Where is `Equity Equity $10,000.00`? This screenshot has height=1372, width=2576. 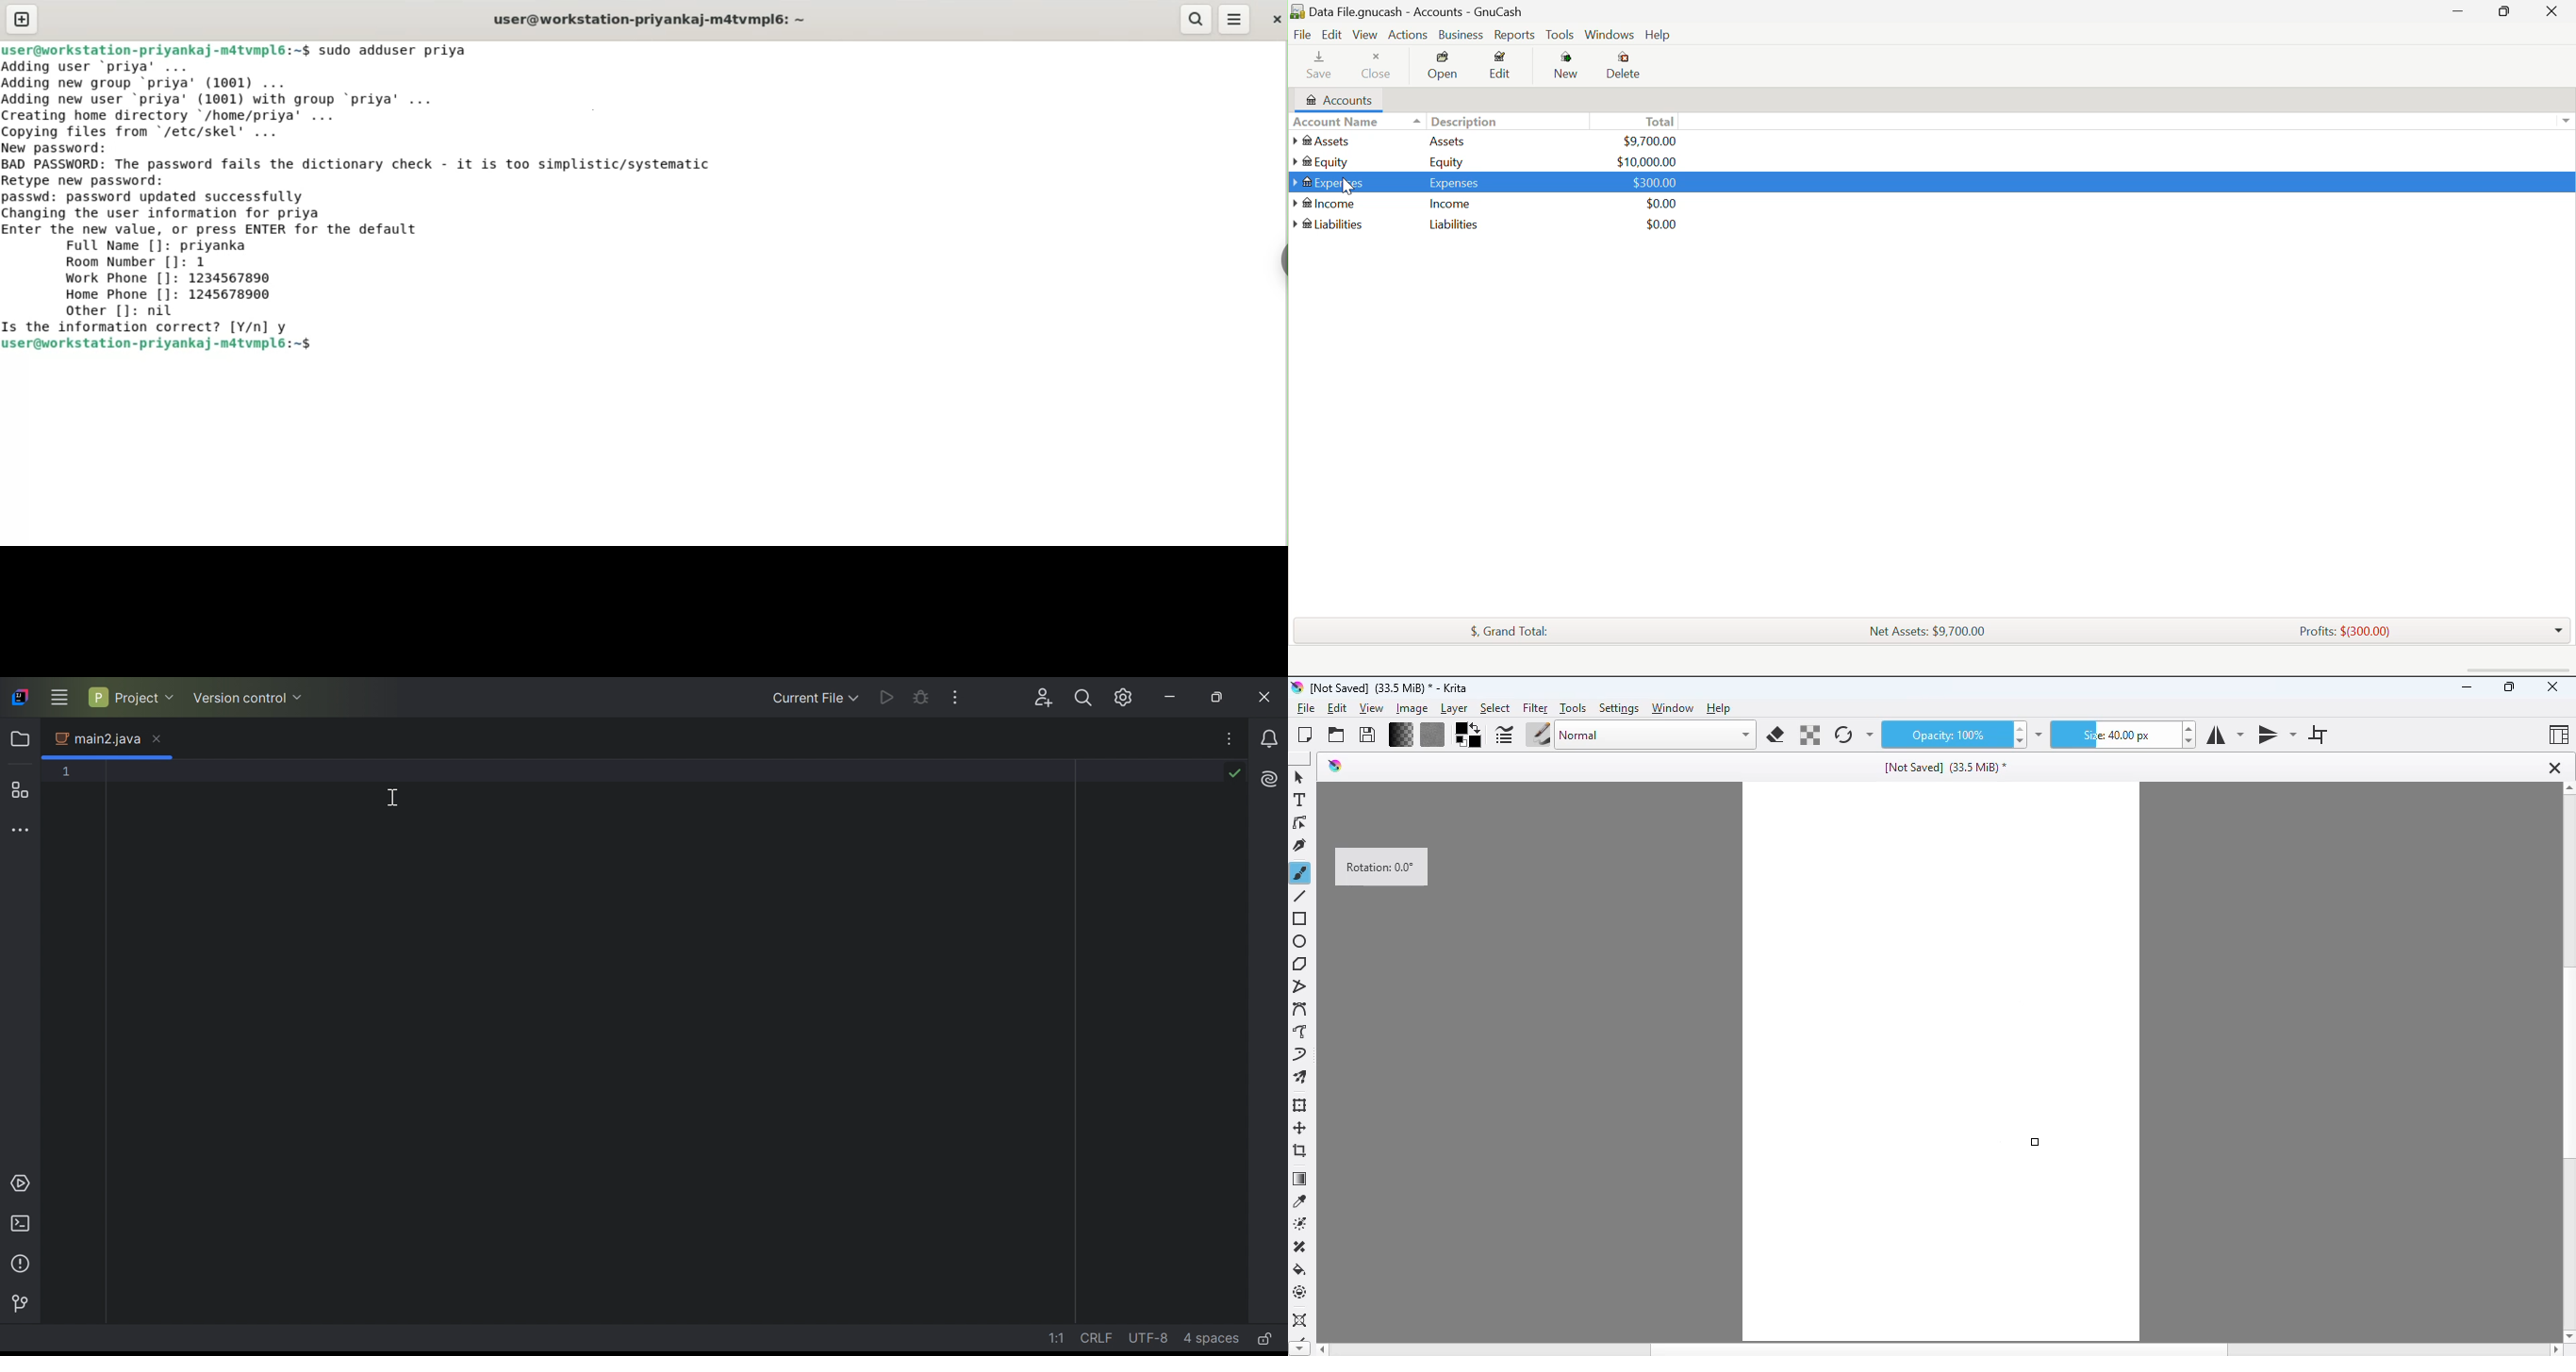 Equity Equity $10,000.00 is located at coordinates (1486, 160).